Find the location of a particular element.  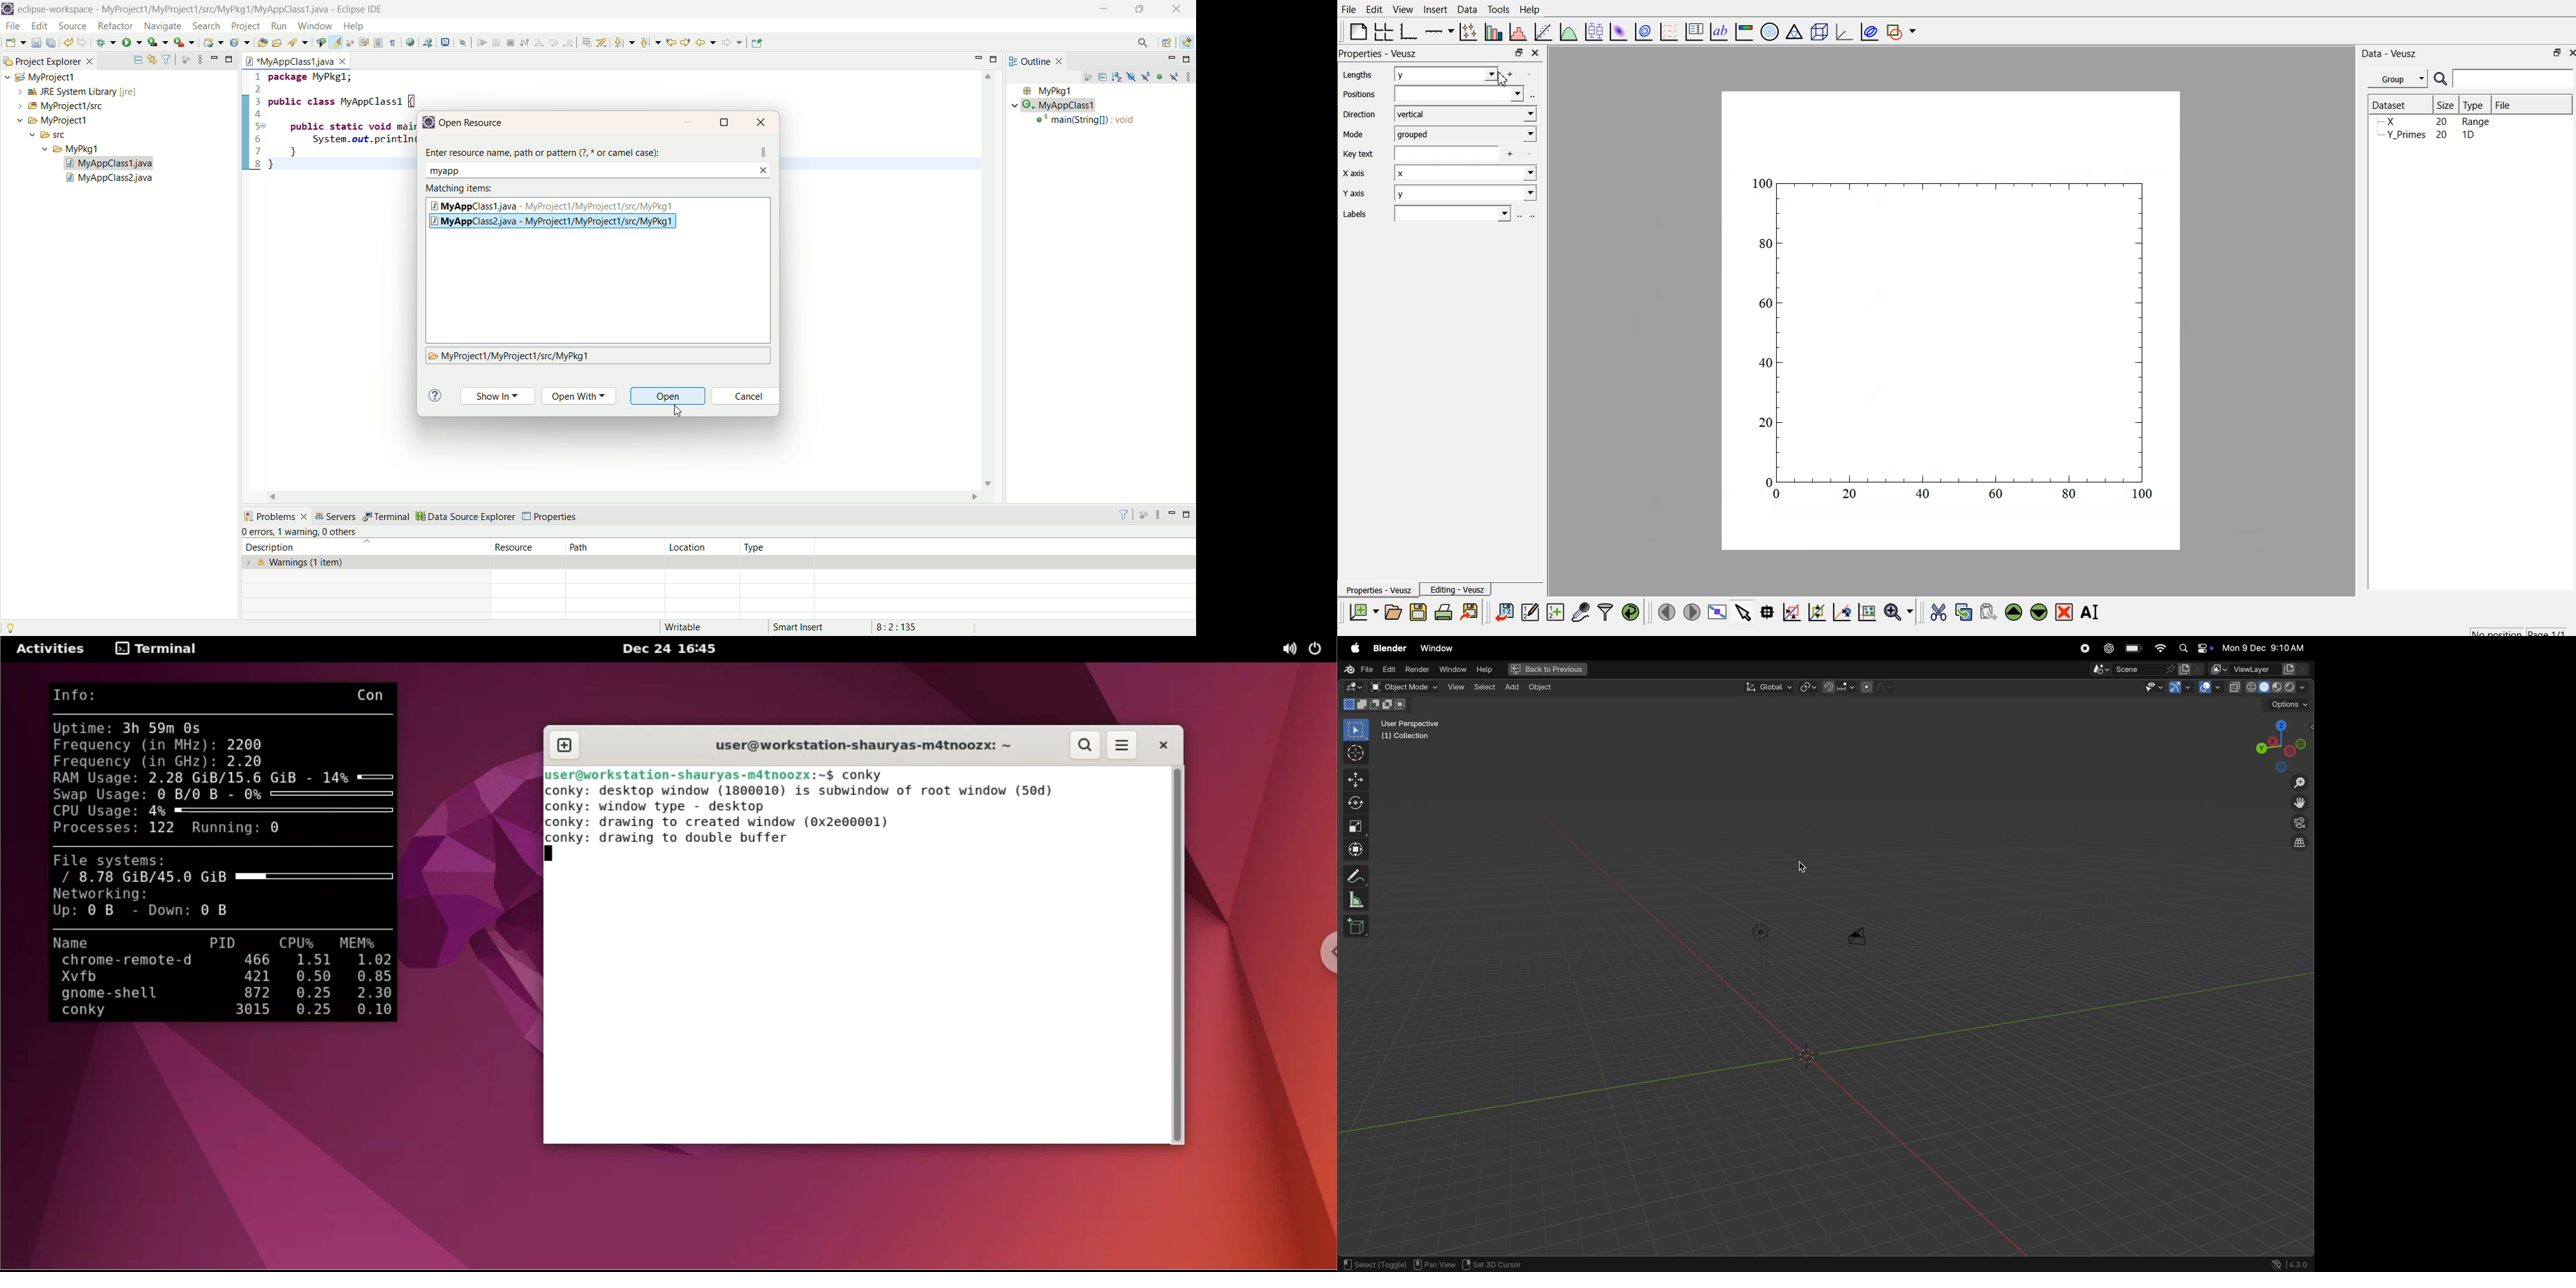

veersions is located at coordinates (2290, 1263).